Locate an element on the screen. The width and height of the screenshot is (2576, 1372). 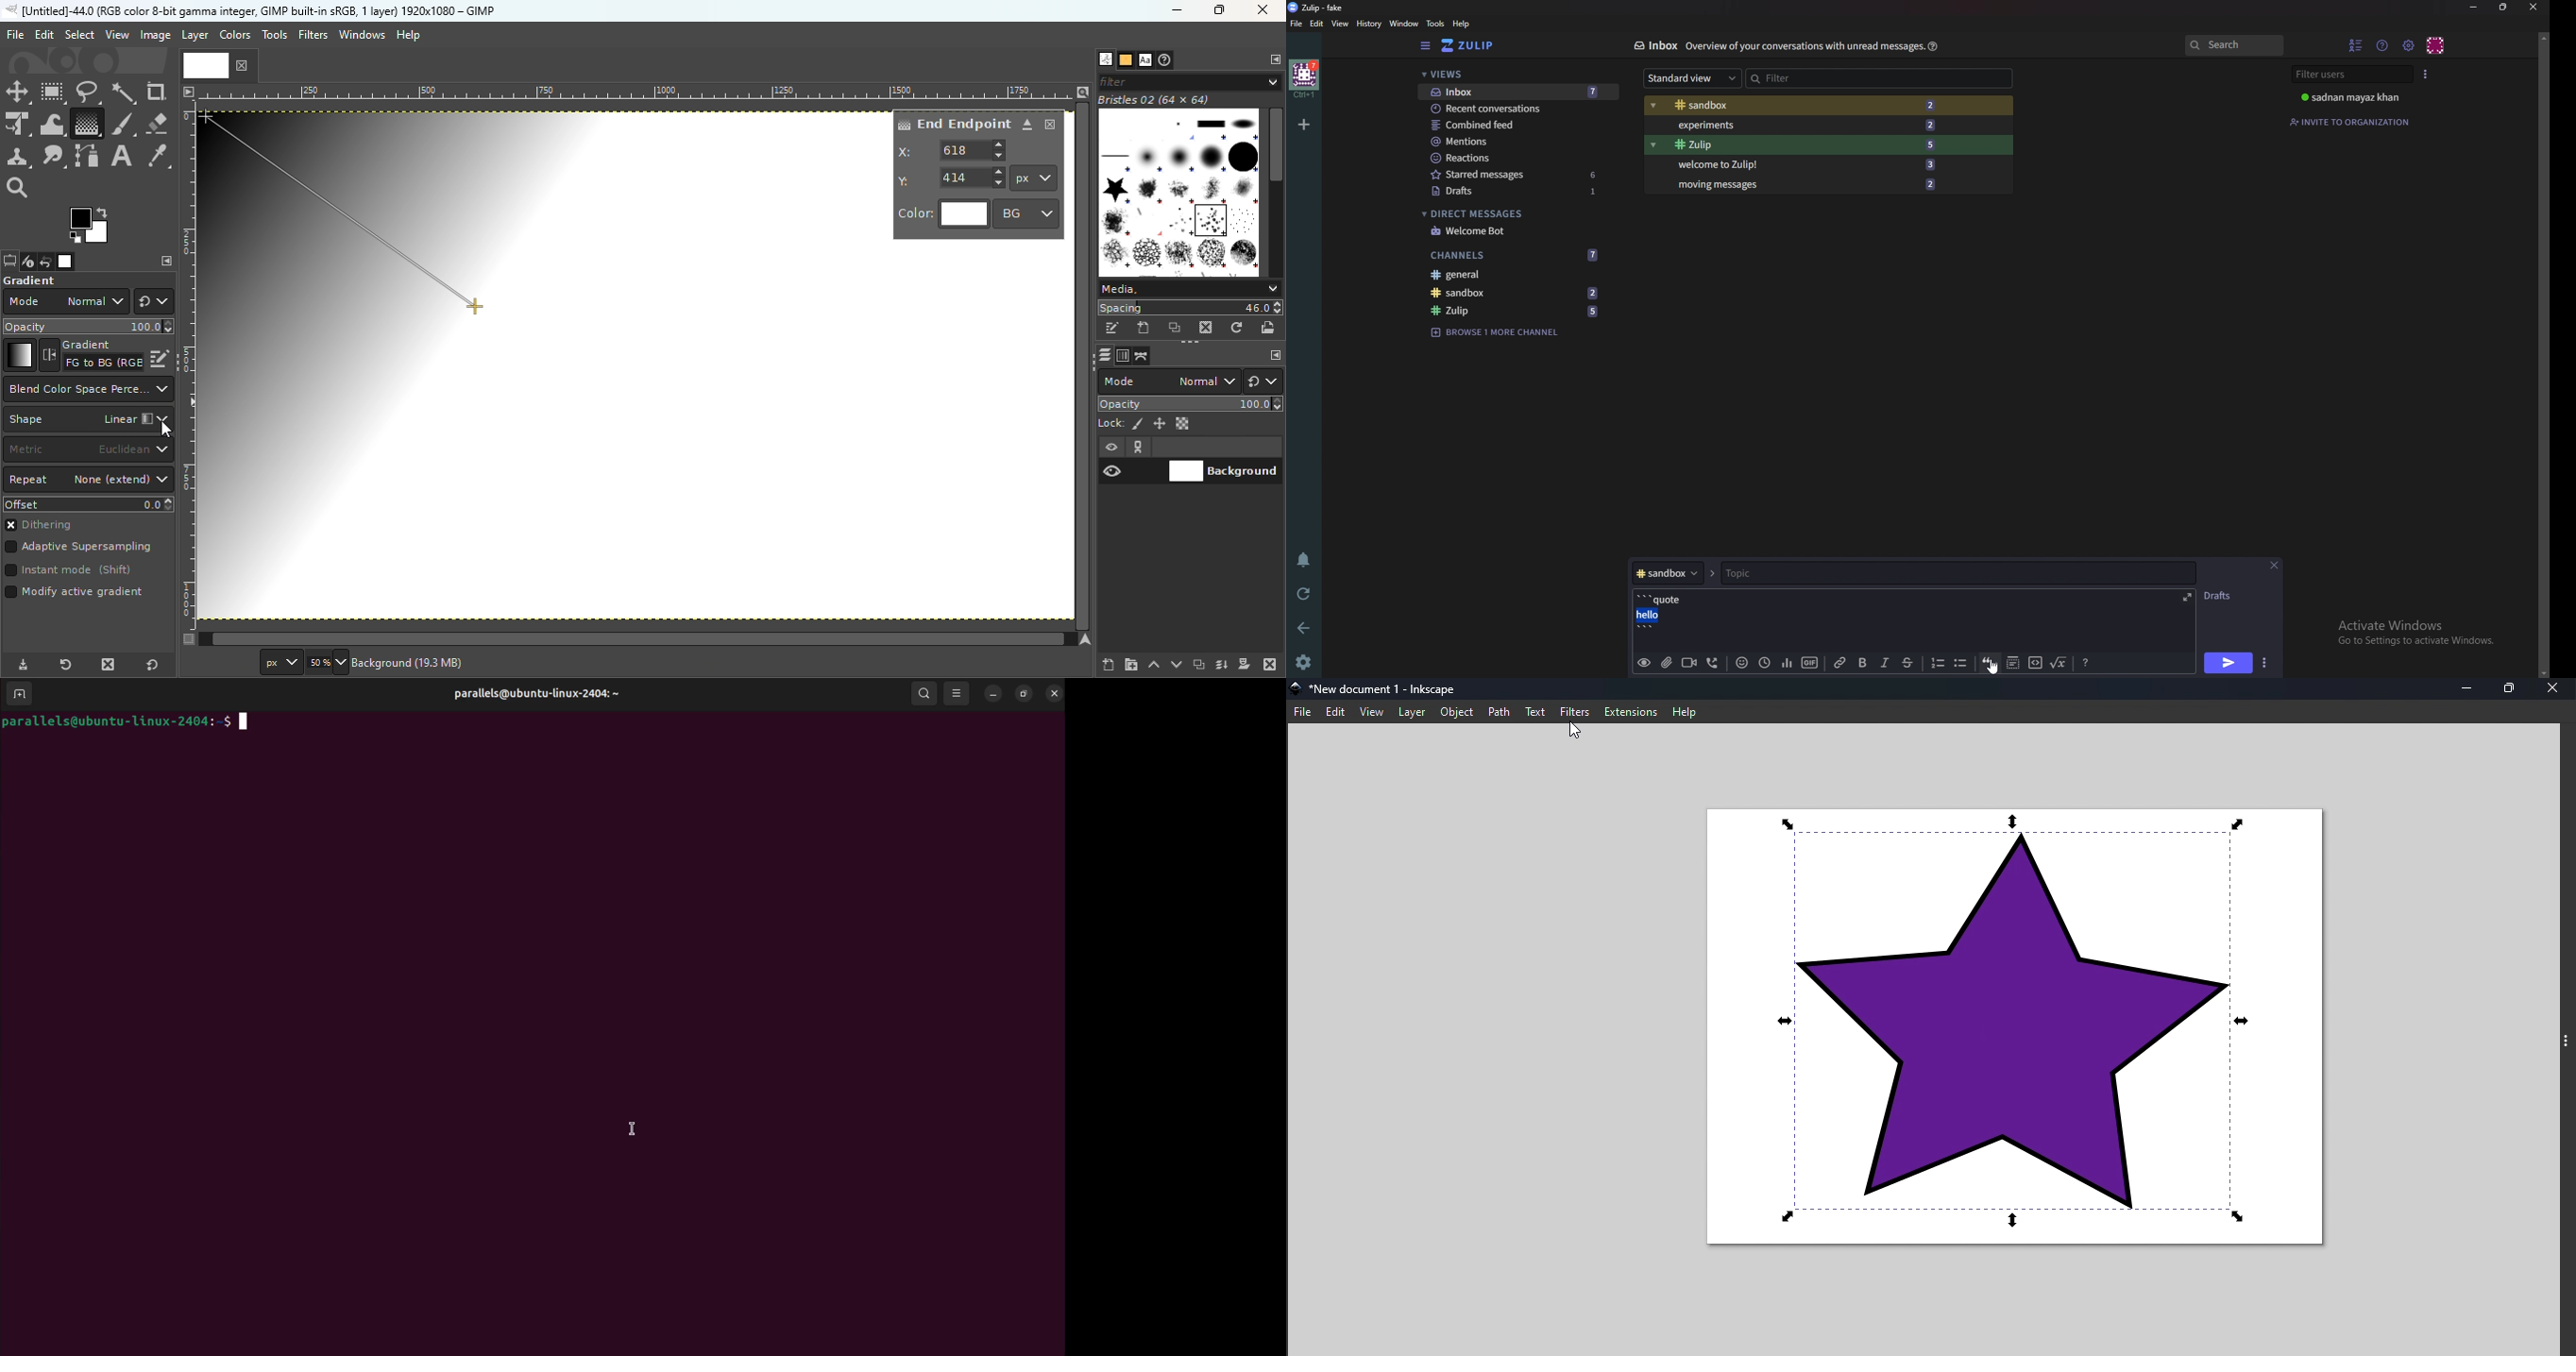
Minimize is located at coordinates (2473, 690).